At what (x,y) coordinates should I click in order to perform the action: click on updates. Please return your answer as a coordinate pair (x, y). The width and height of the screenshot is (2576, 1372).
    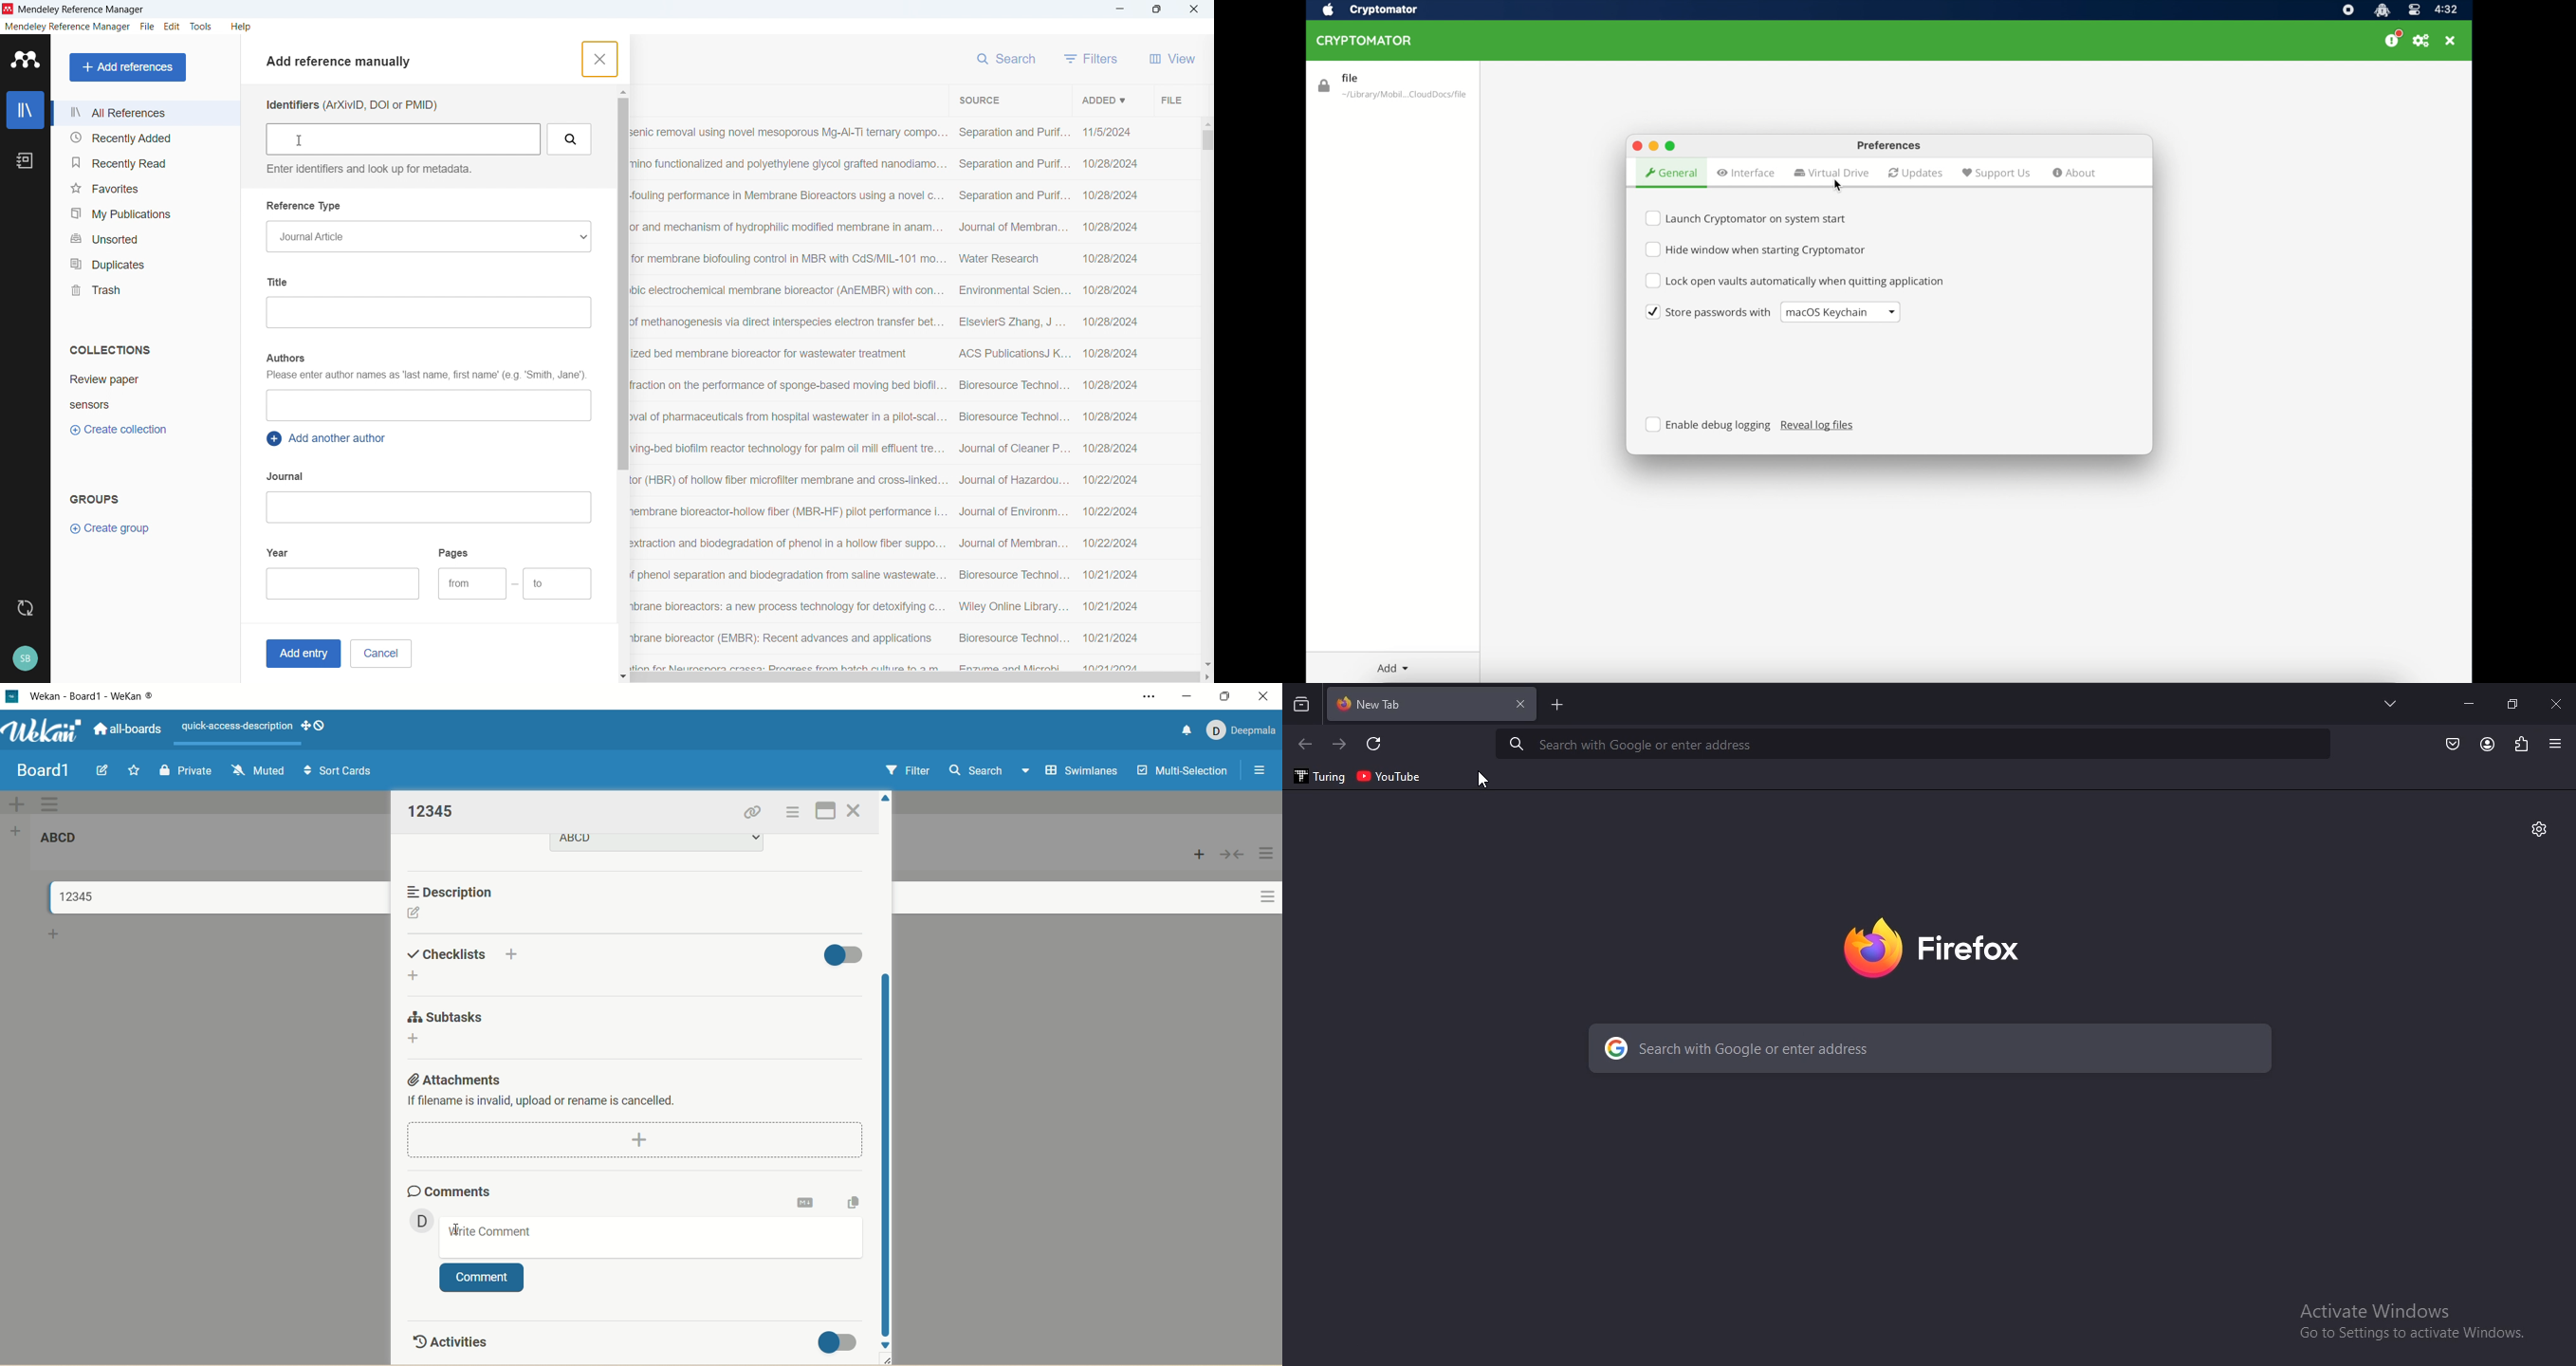
    Looking at the image, I should click on (1916, 173).